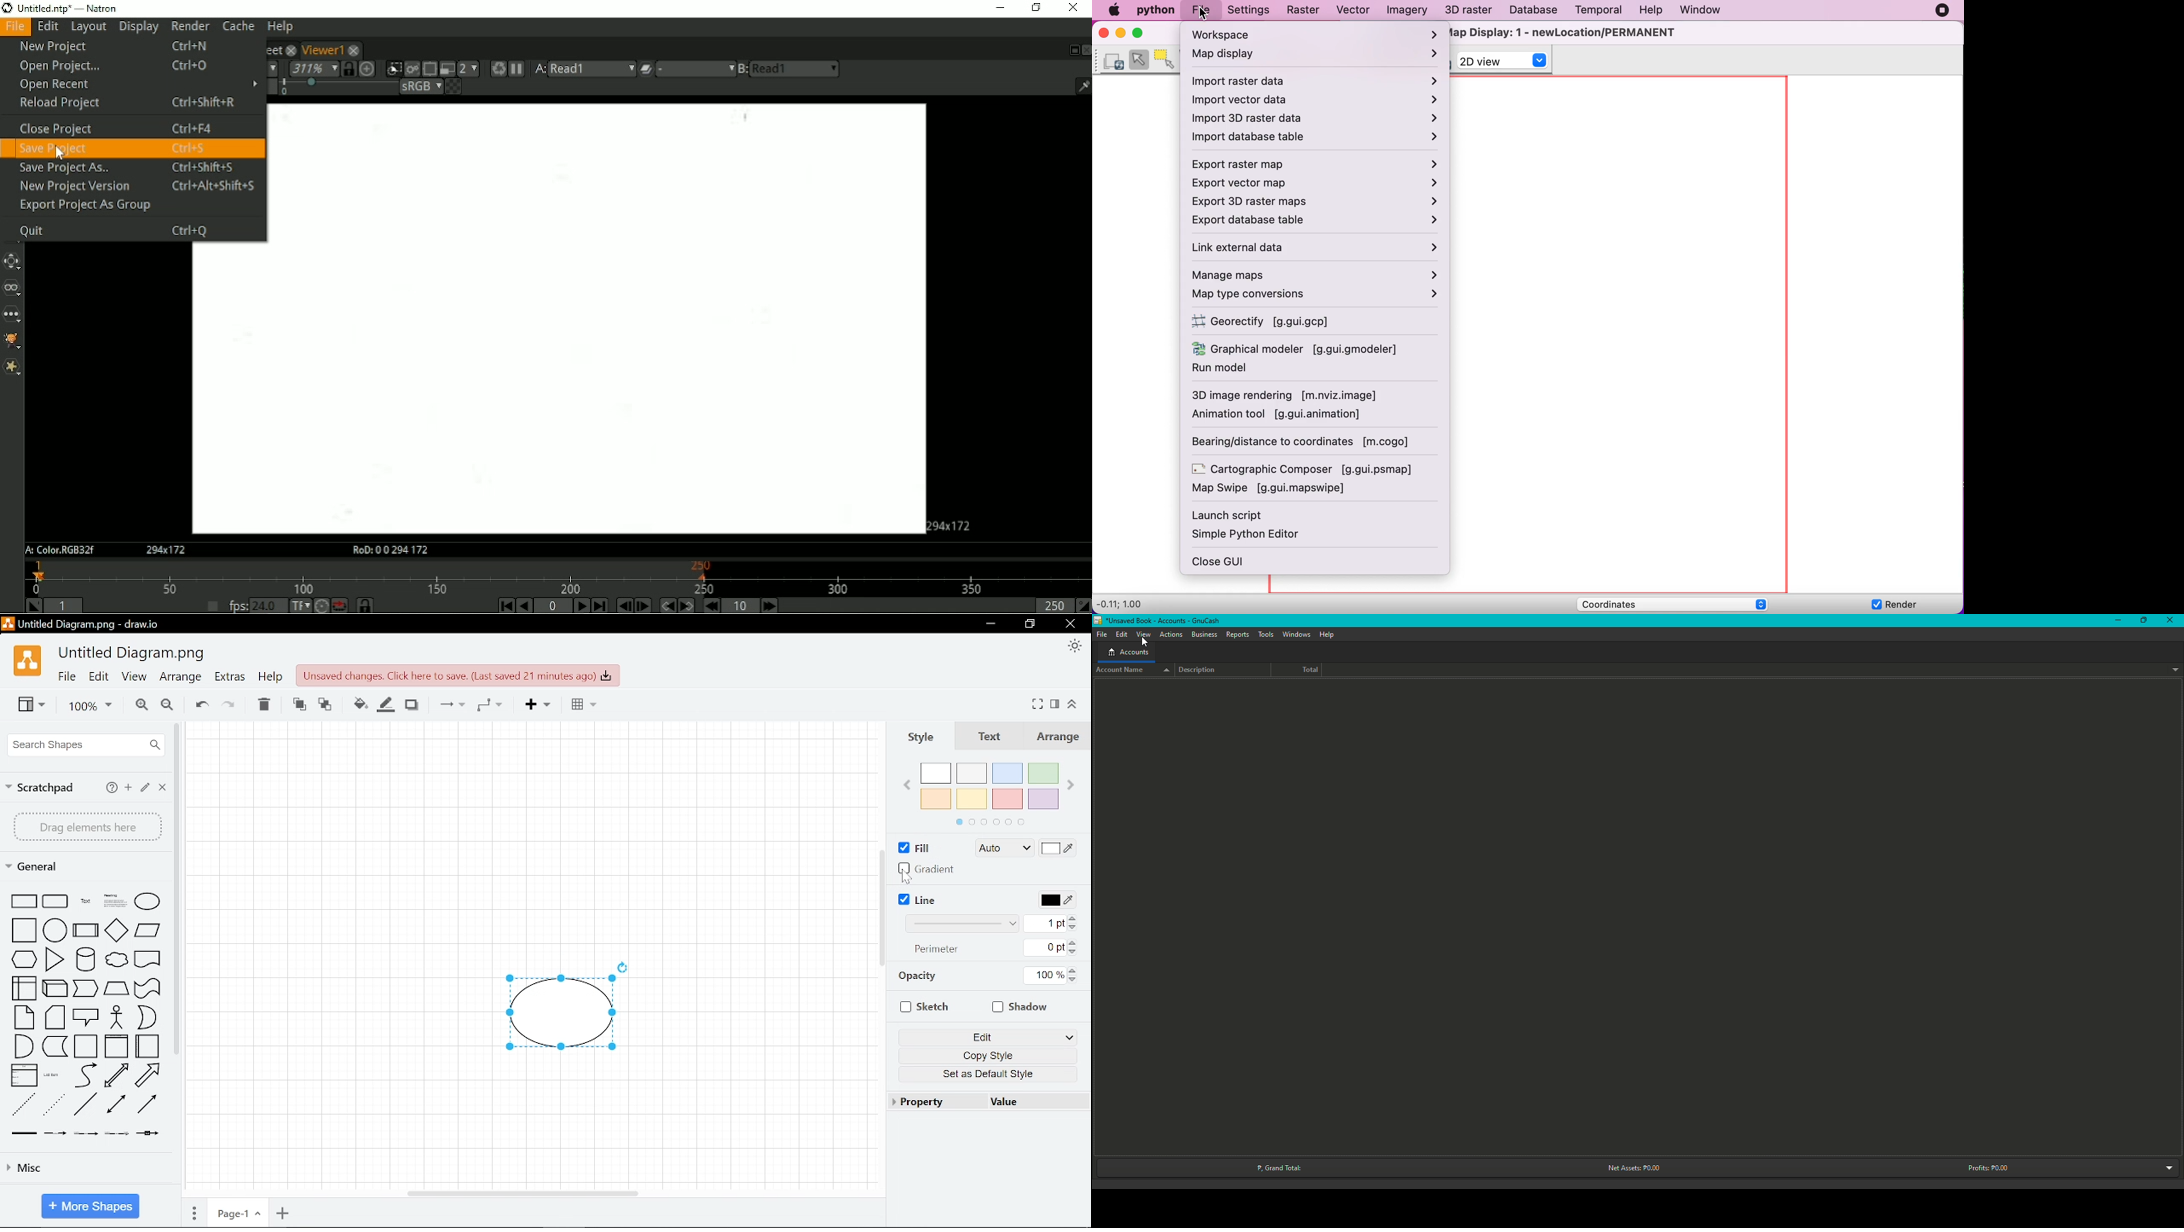 The width and height of the screenshot is (2184, 1232). Describe the element at coordinates (986, 1076) in the screenshot. I see `Set as an Default ` at that location.